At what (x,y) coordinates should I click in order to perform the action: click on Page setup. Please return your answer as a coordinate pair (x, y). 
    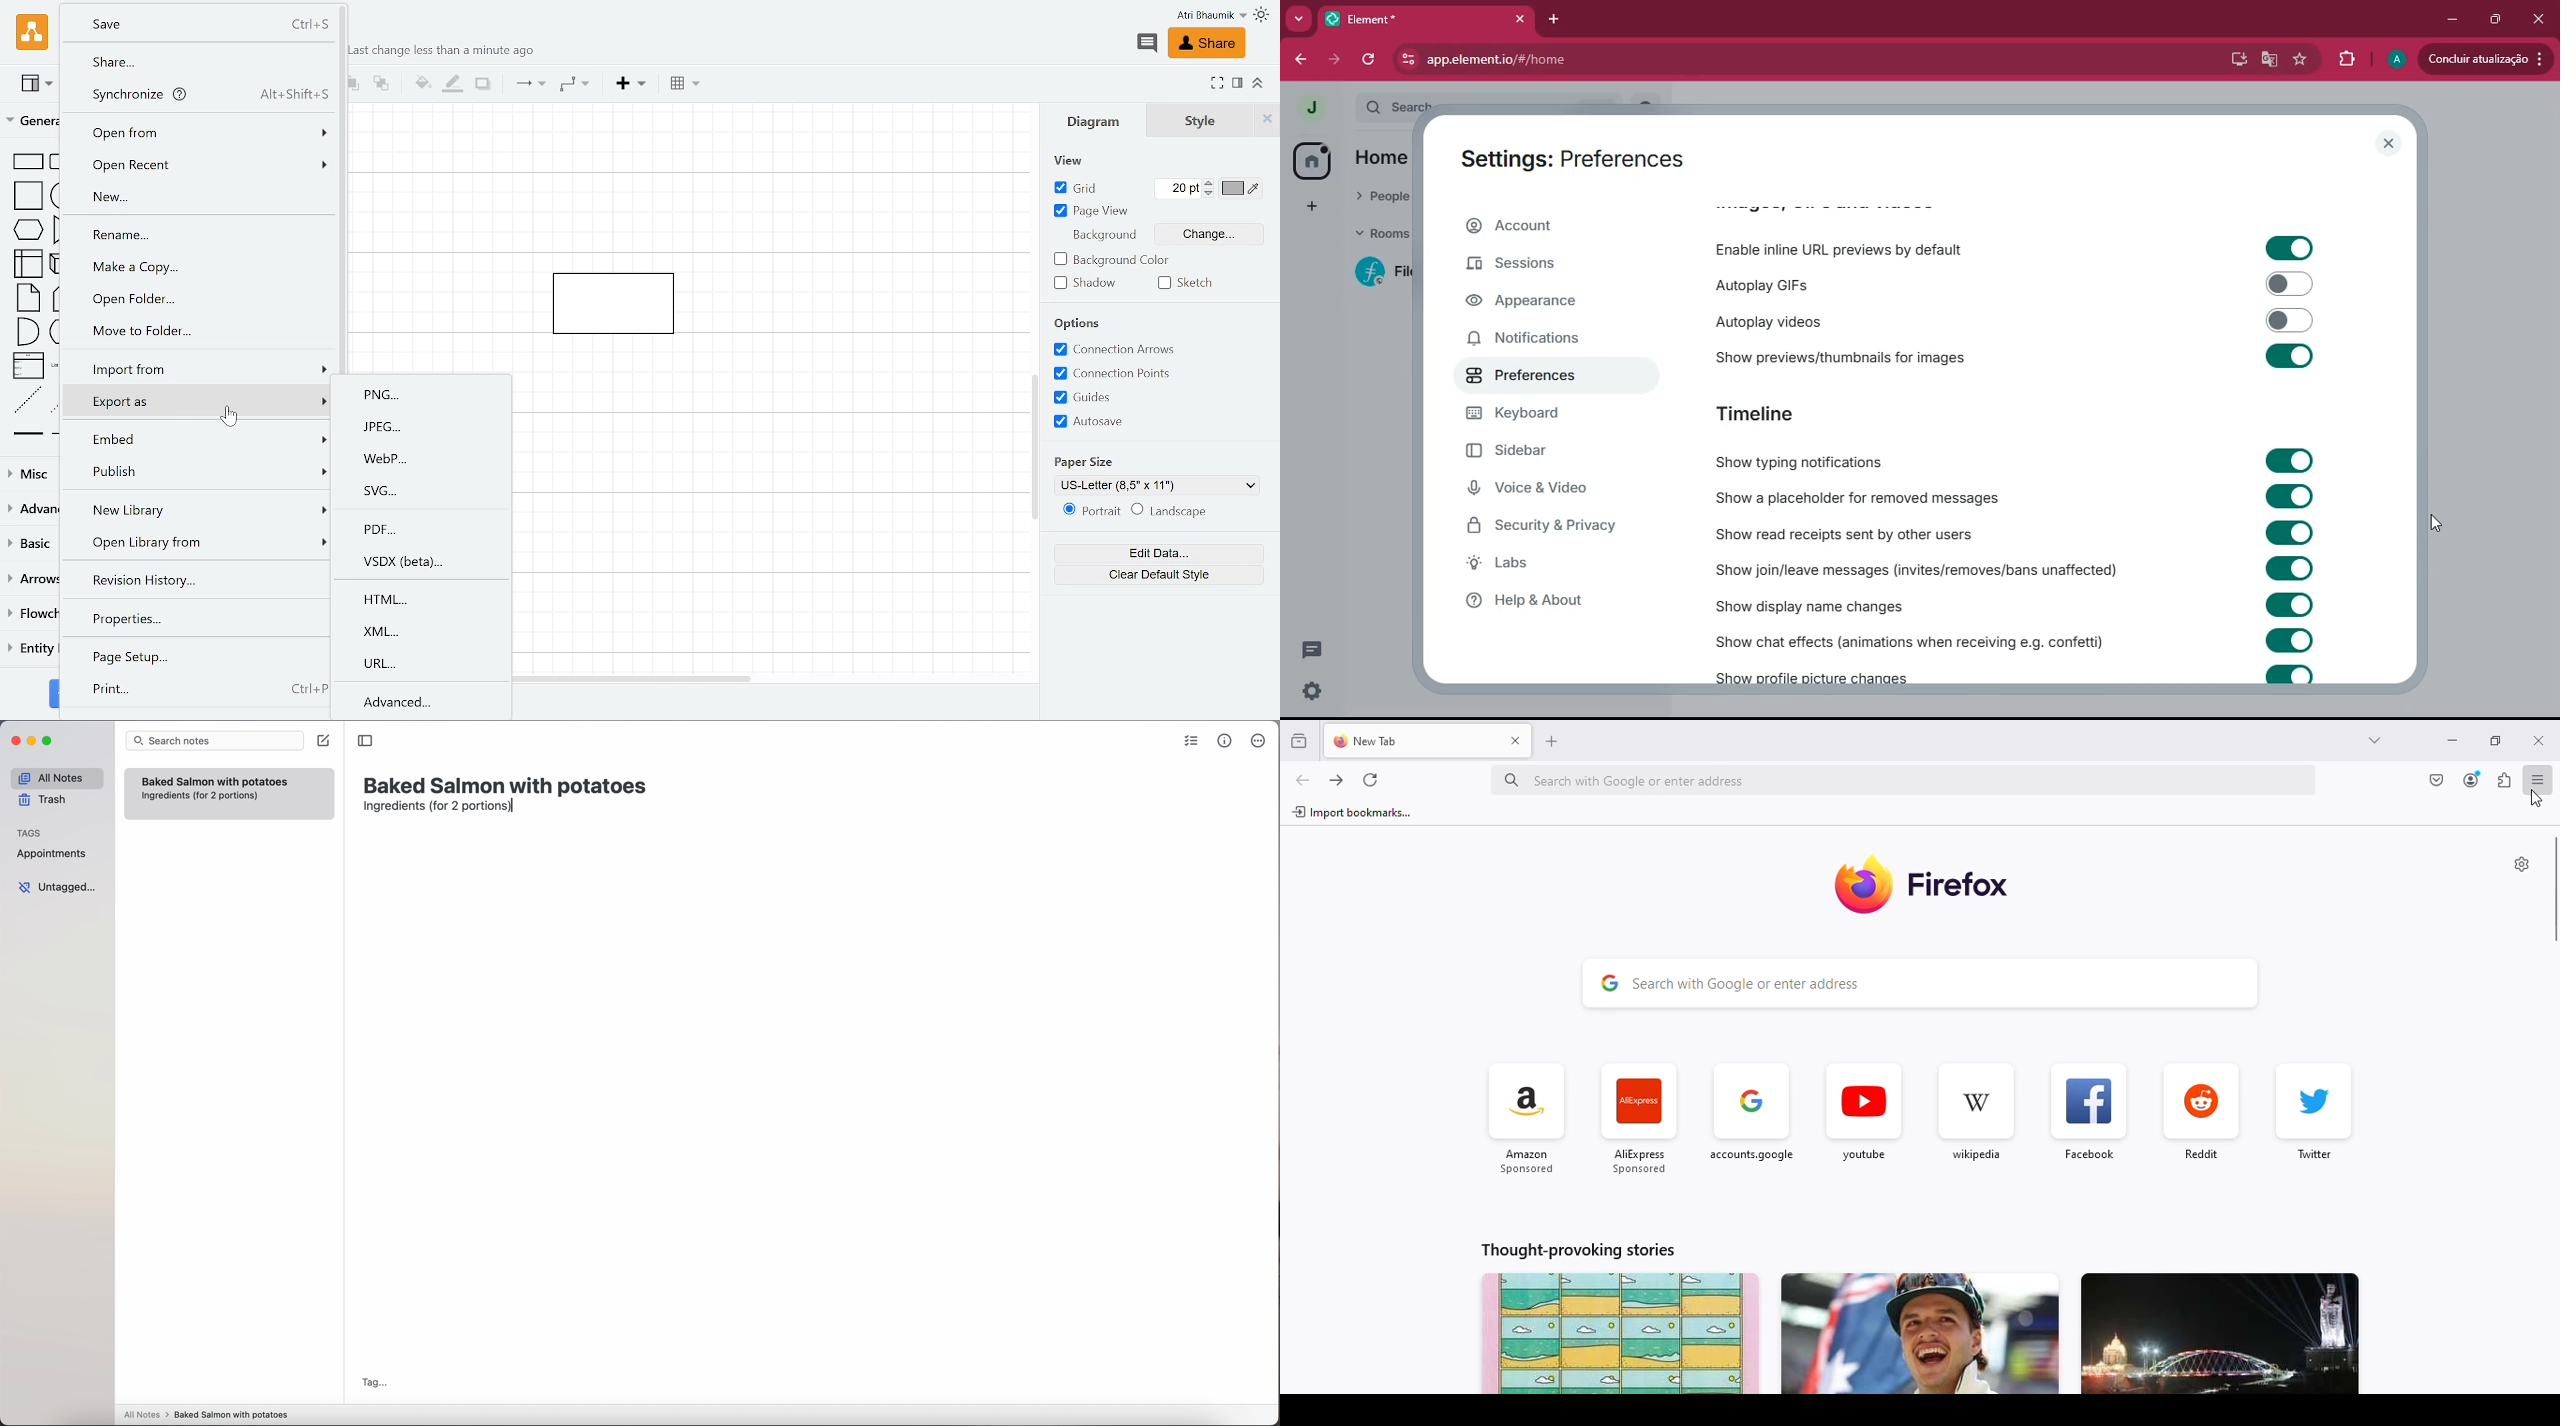
    Looking at the image, I should click on (198, 657).